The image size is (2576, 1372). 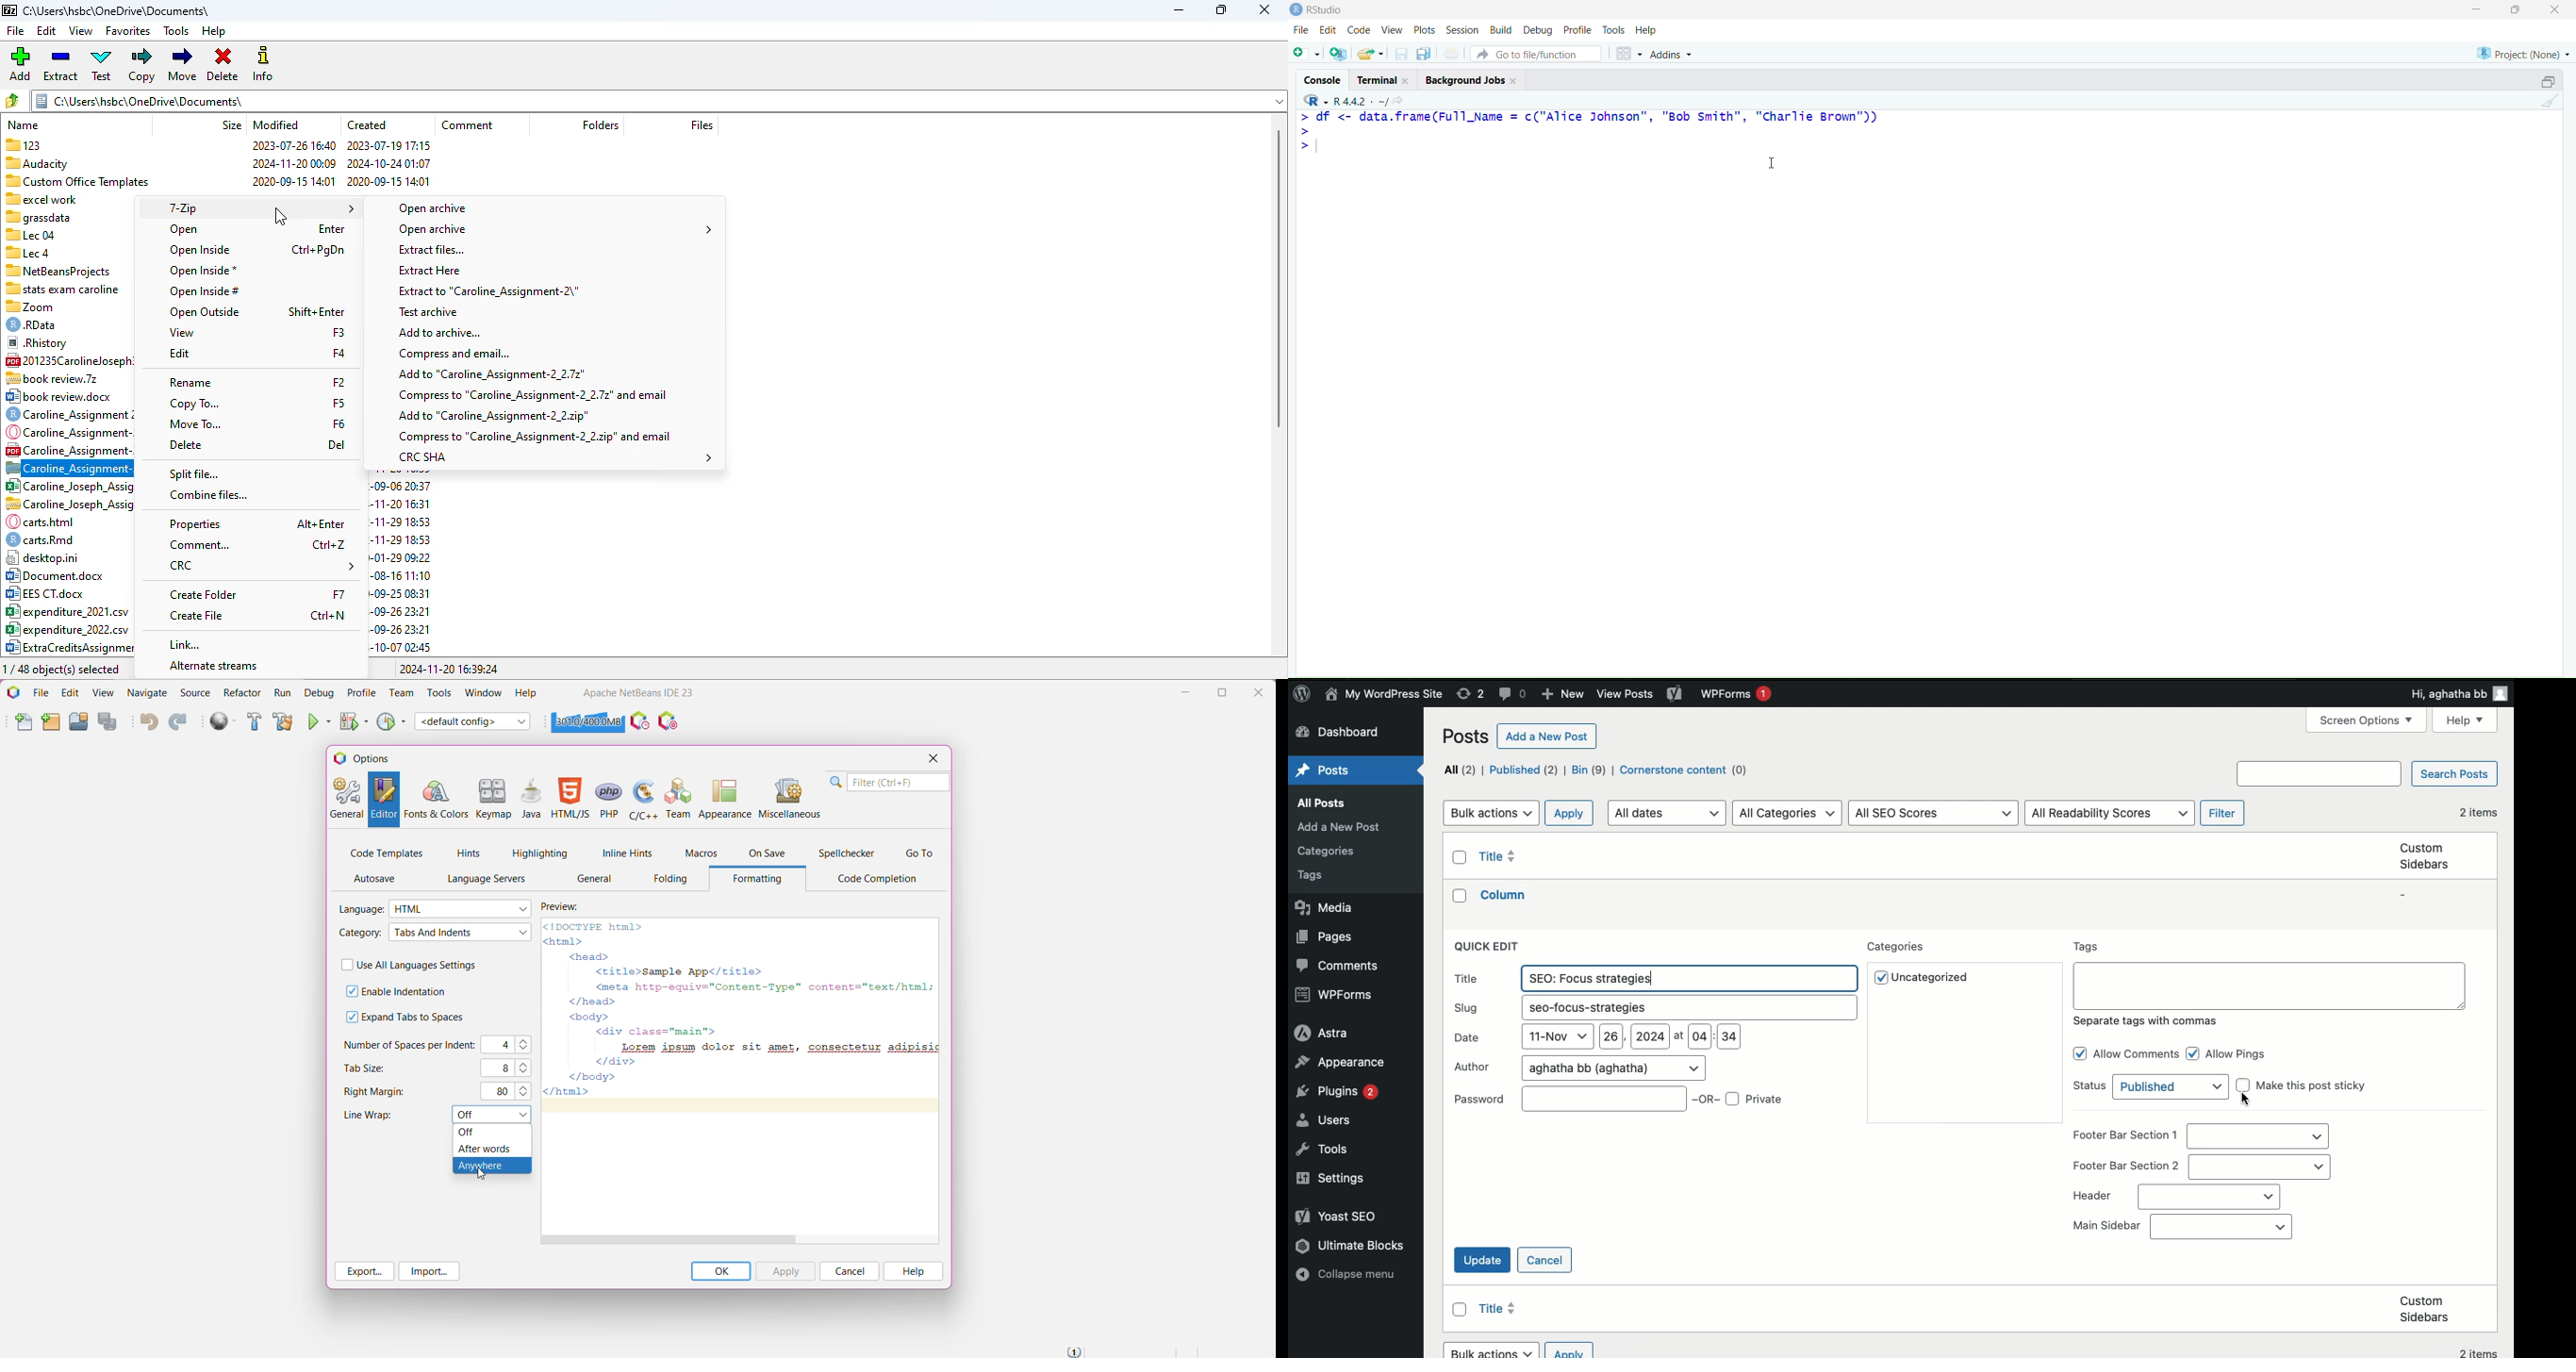 What do you see at coordinates (213, 31) in the screenshot?
I see `help` at bounding box center [213, 31].